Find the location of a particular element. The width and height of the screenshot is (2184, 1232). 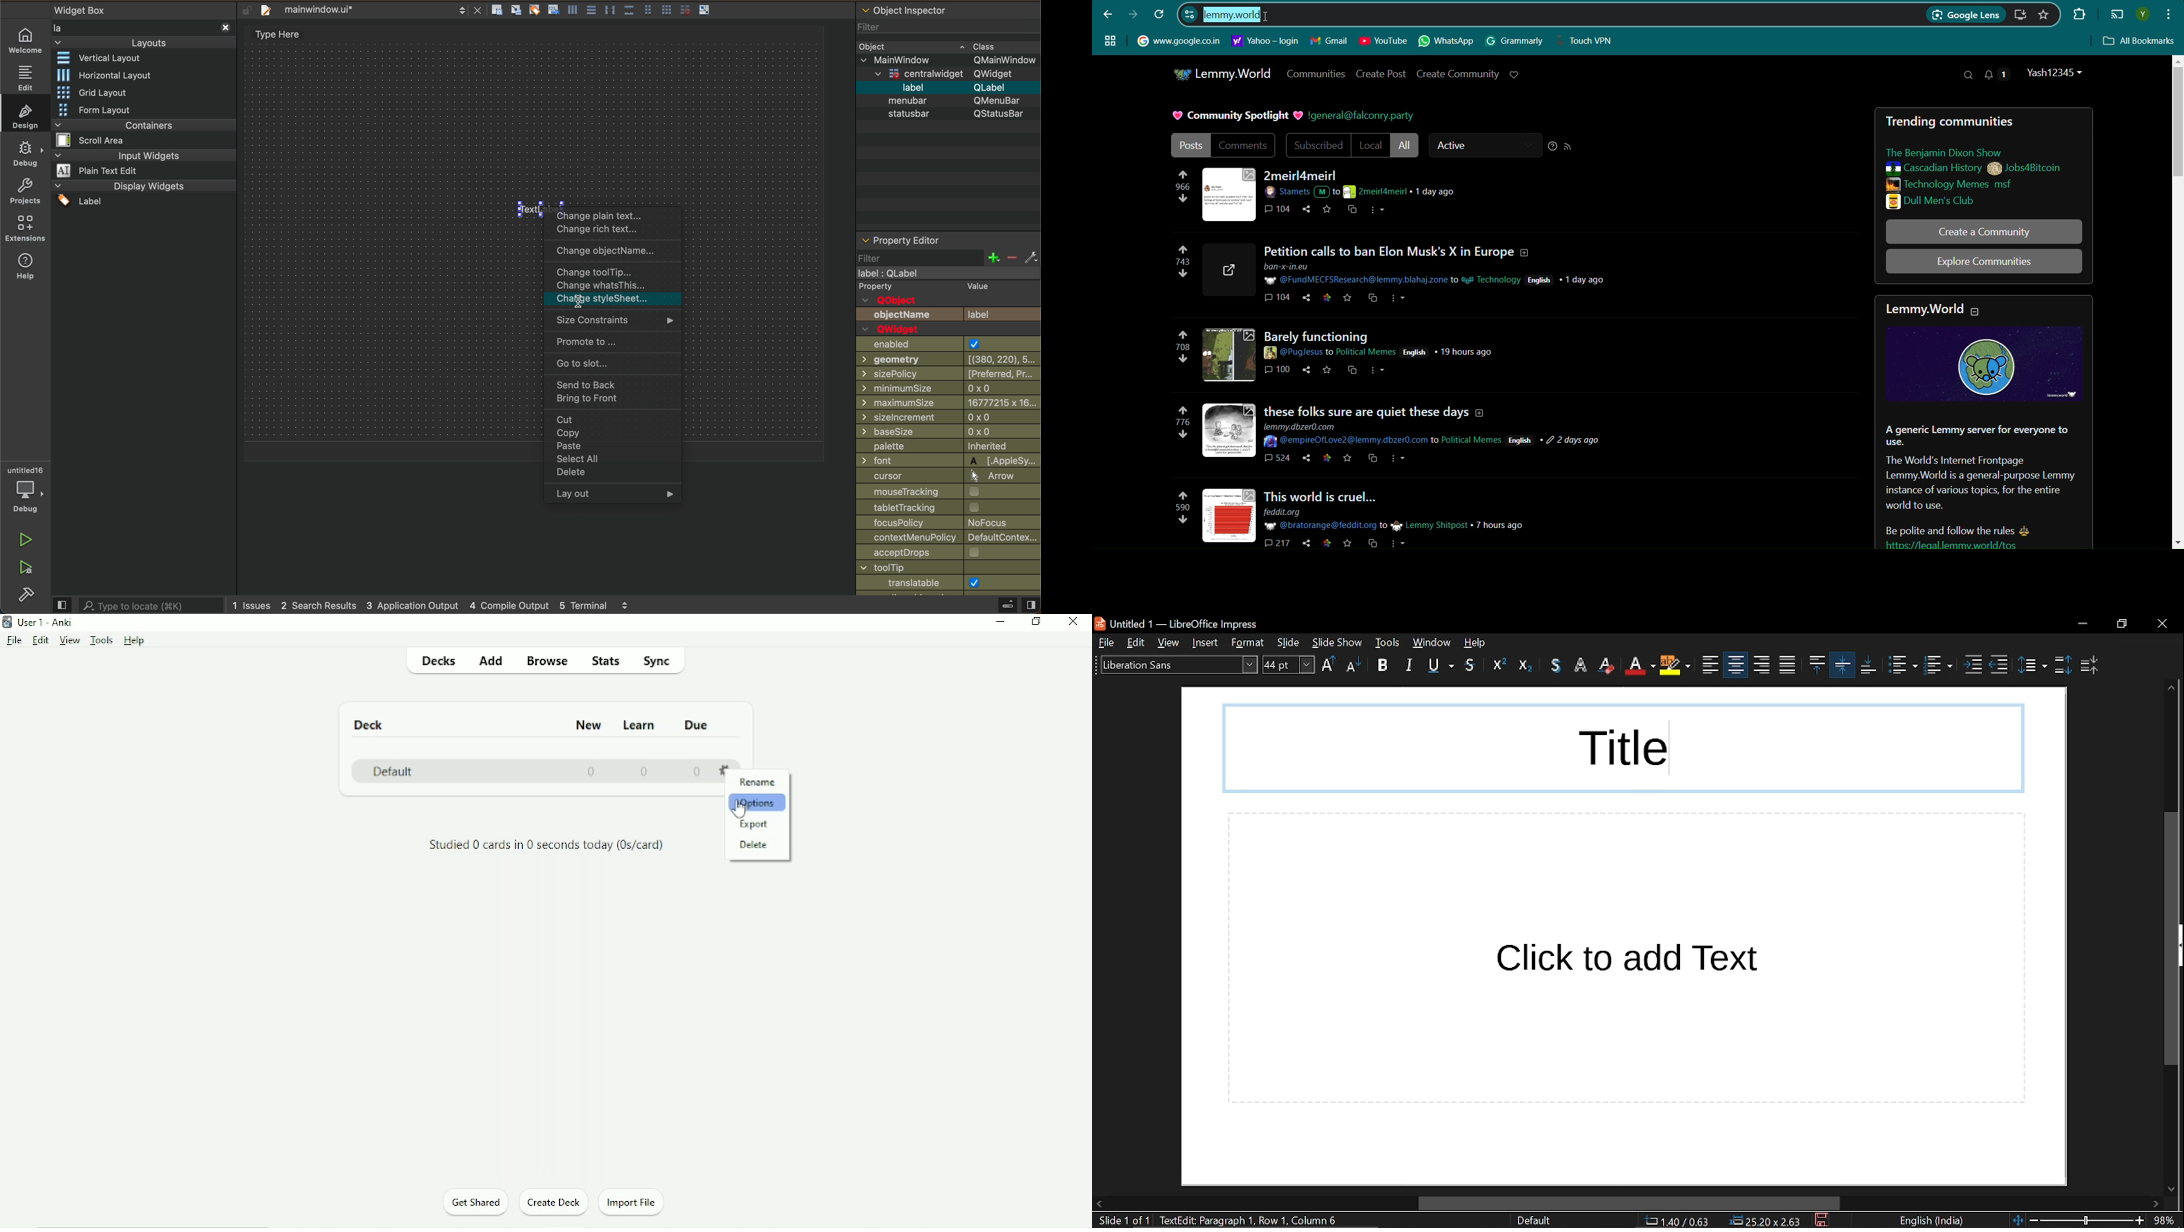

Dbratorange@feddit.org to +e Lemmy Shitpost » 7 hours ago is located at coordinates (1395, 526).